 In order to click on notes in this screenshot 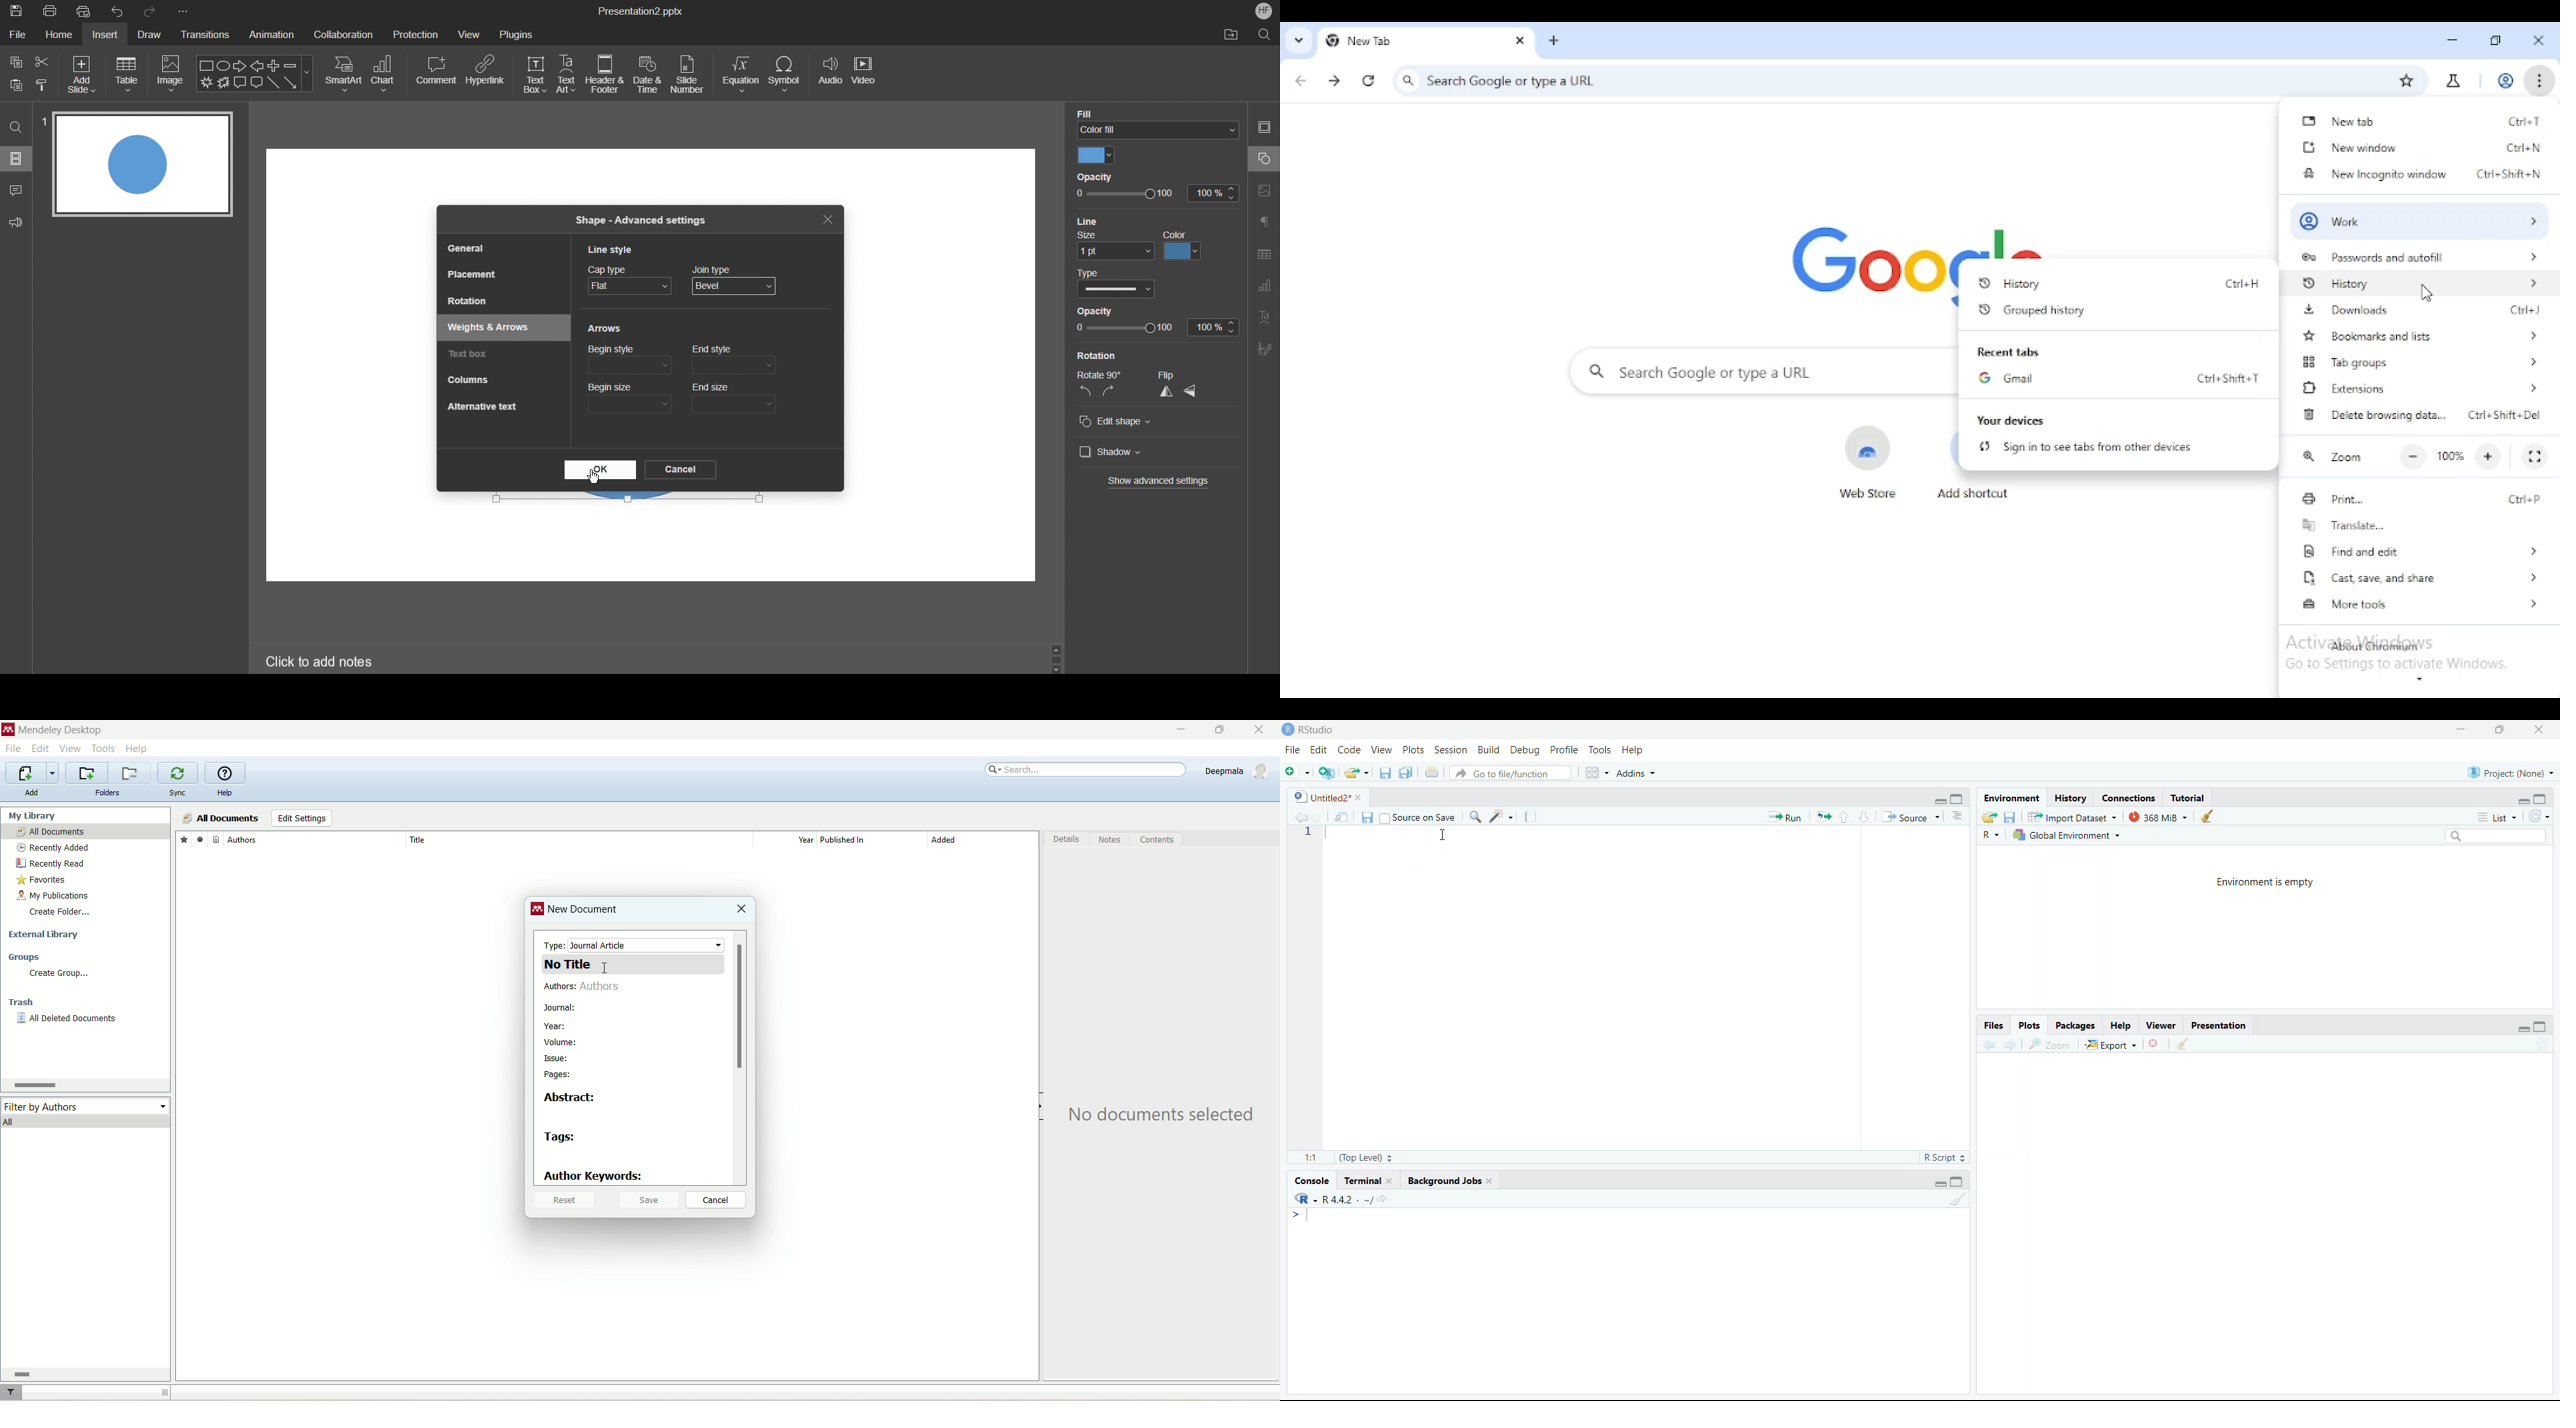, I will do `click(1111, 840)`.